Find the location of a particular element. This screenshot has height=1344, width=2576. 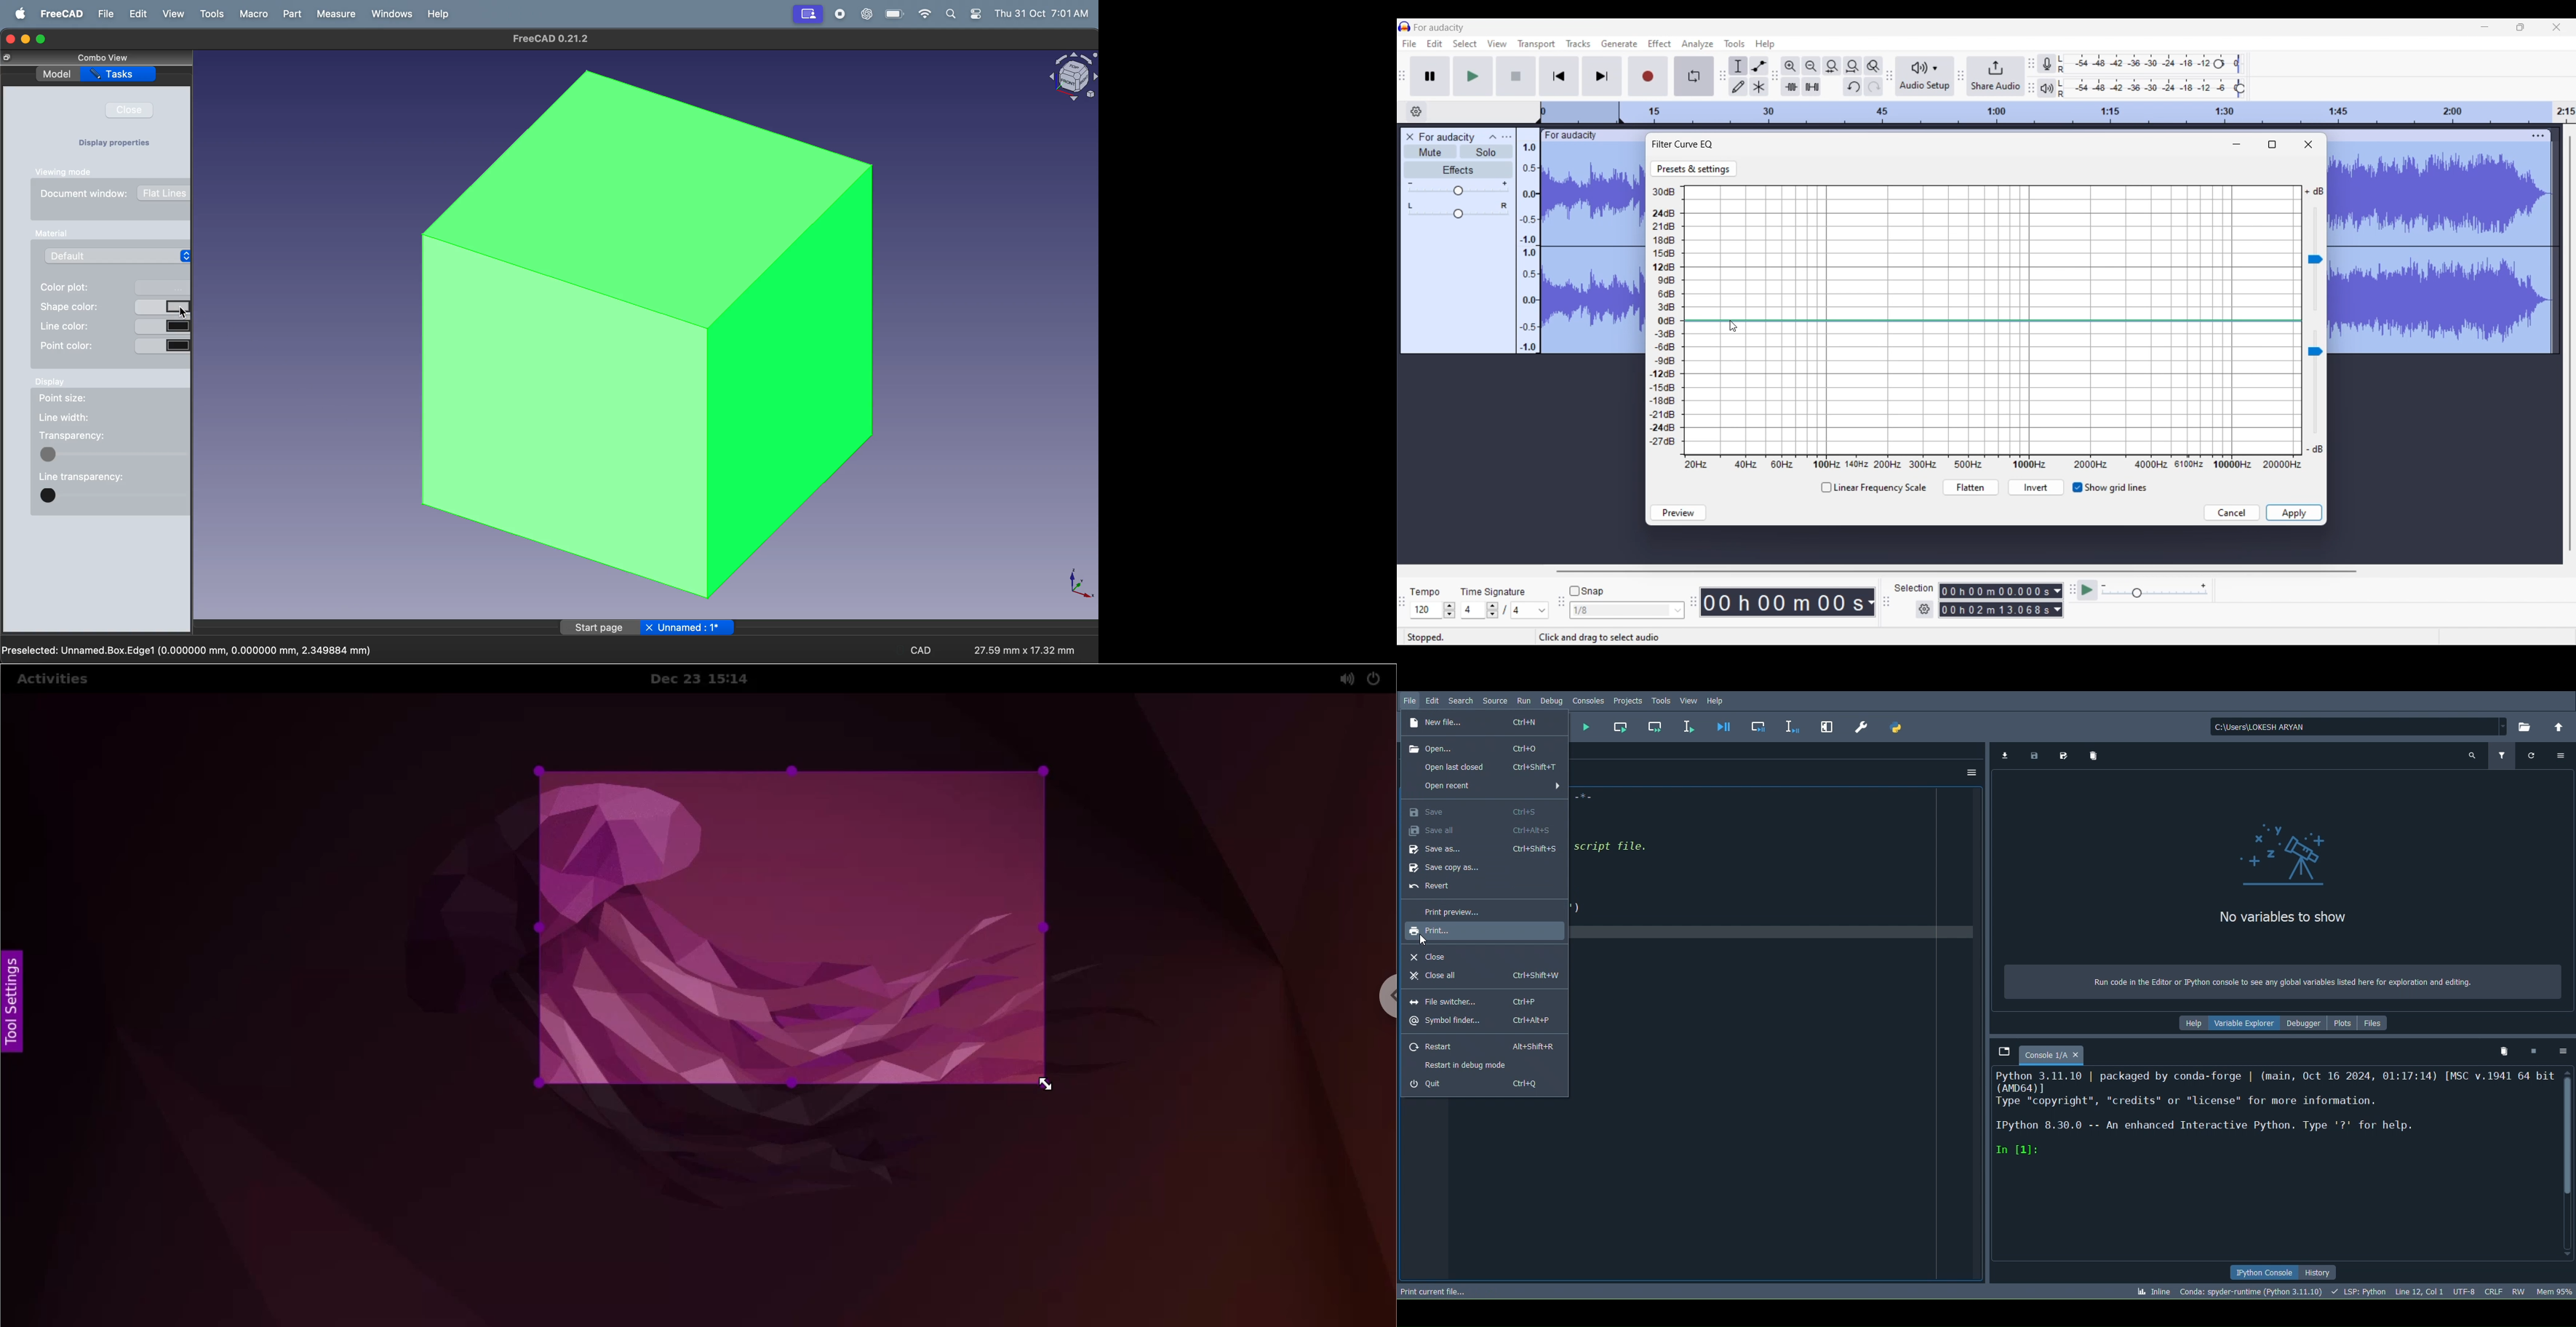

free cad title is located at coordinates (554, 39).